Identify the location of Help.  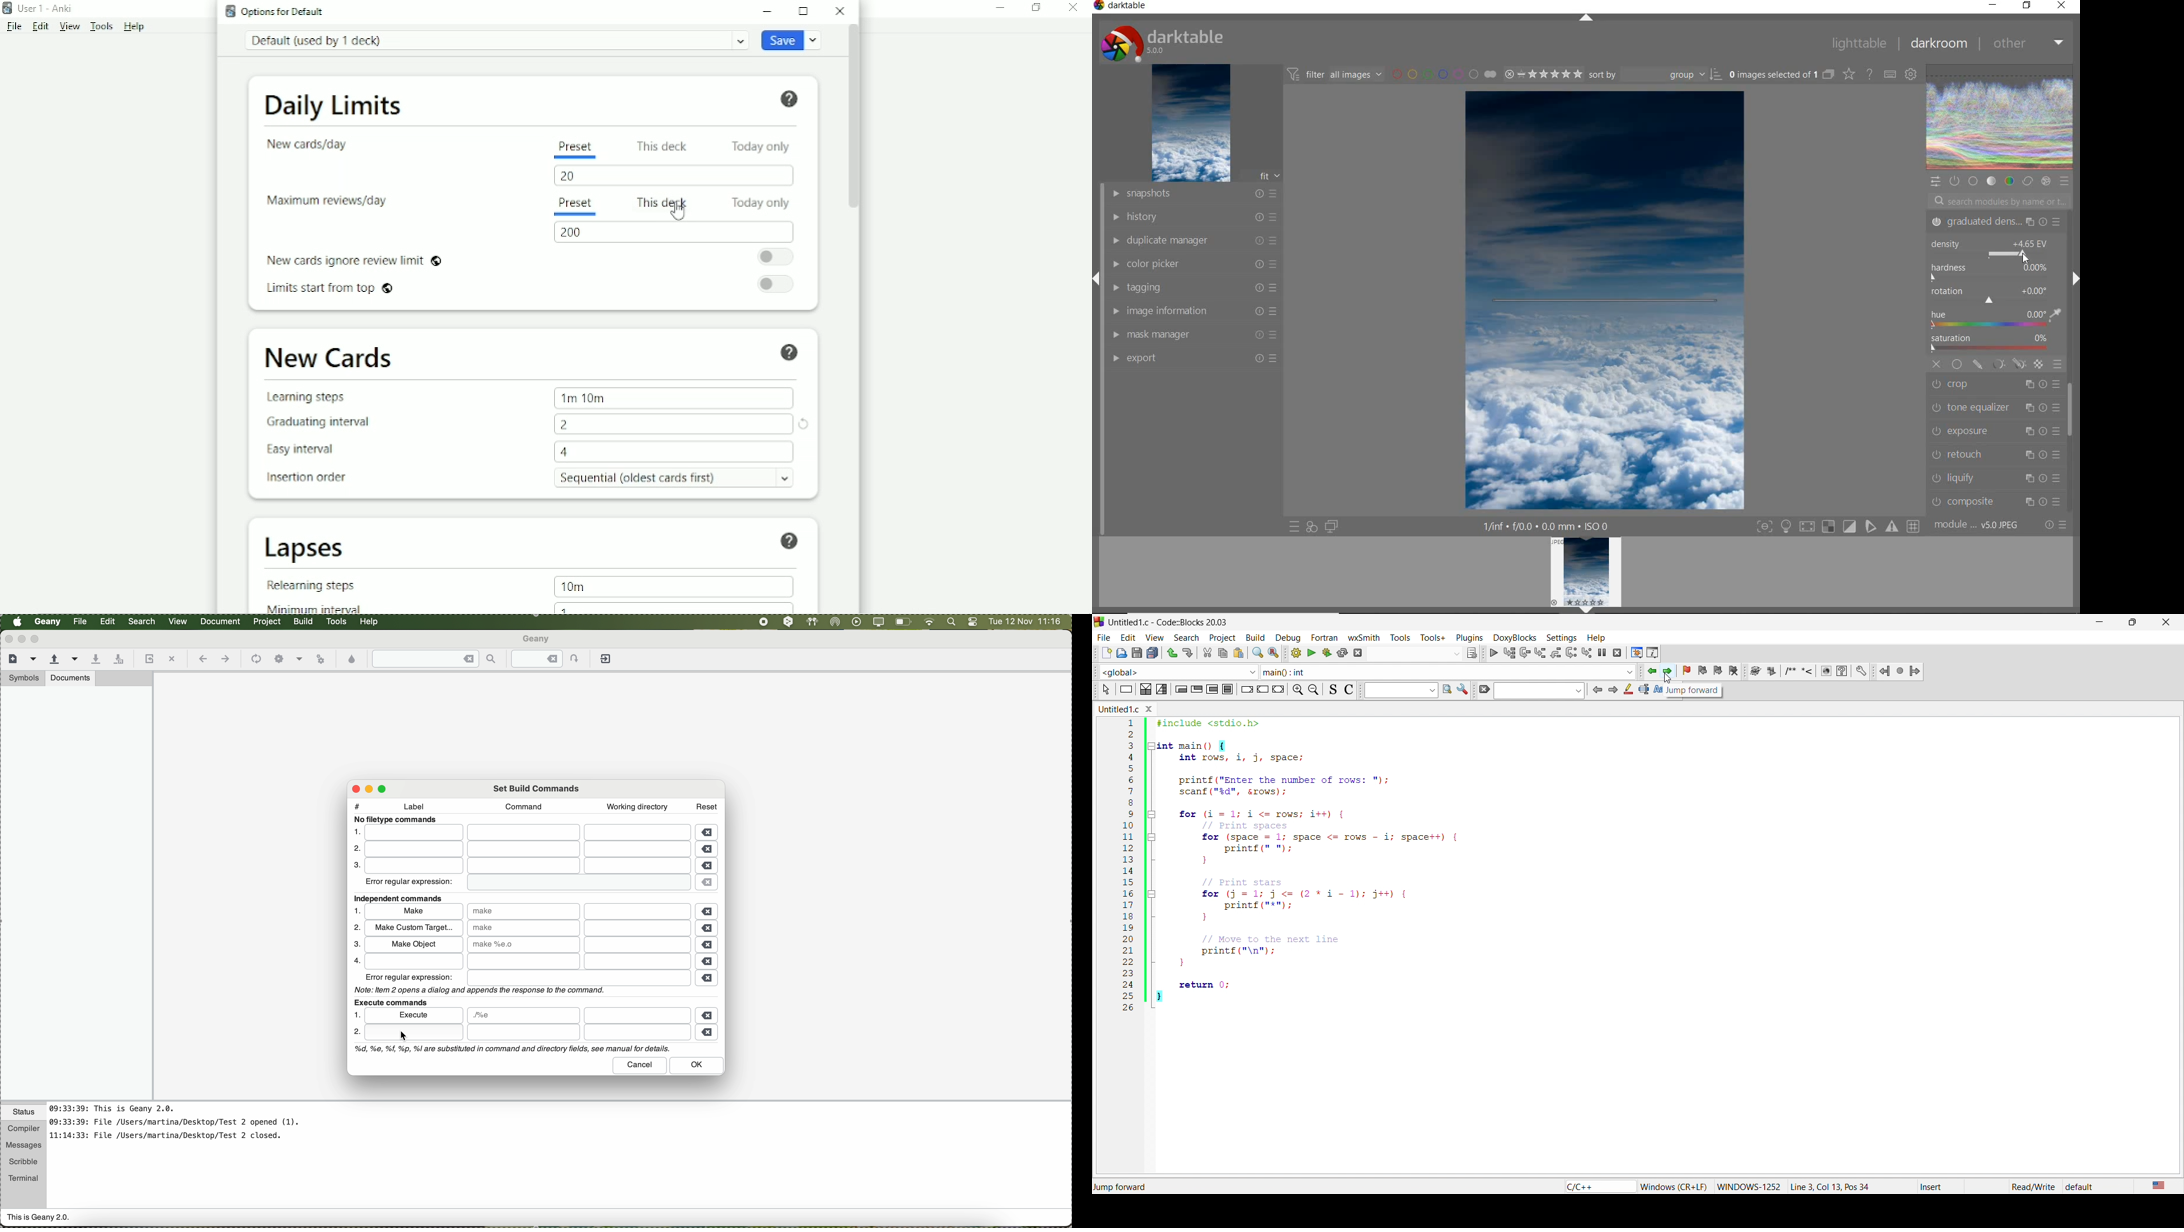
(789, 98).